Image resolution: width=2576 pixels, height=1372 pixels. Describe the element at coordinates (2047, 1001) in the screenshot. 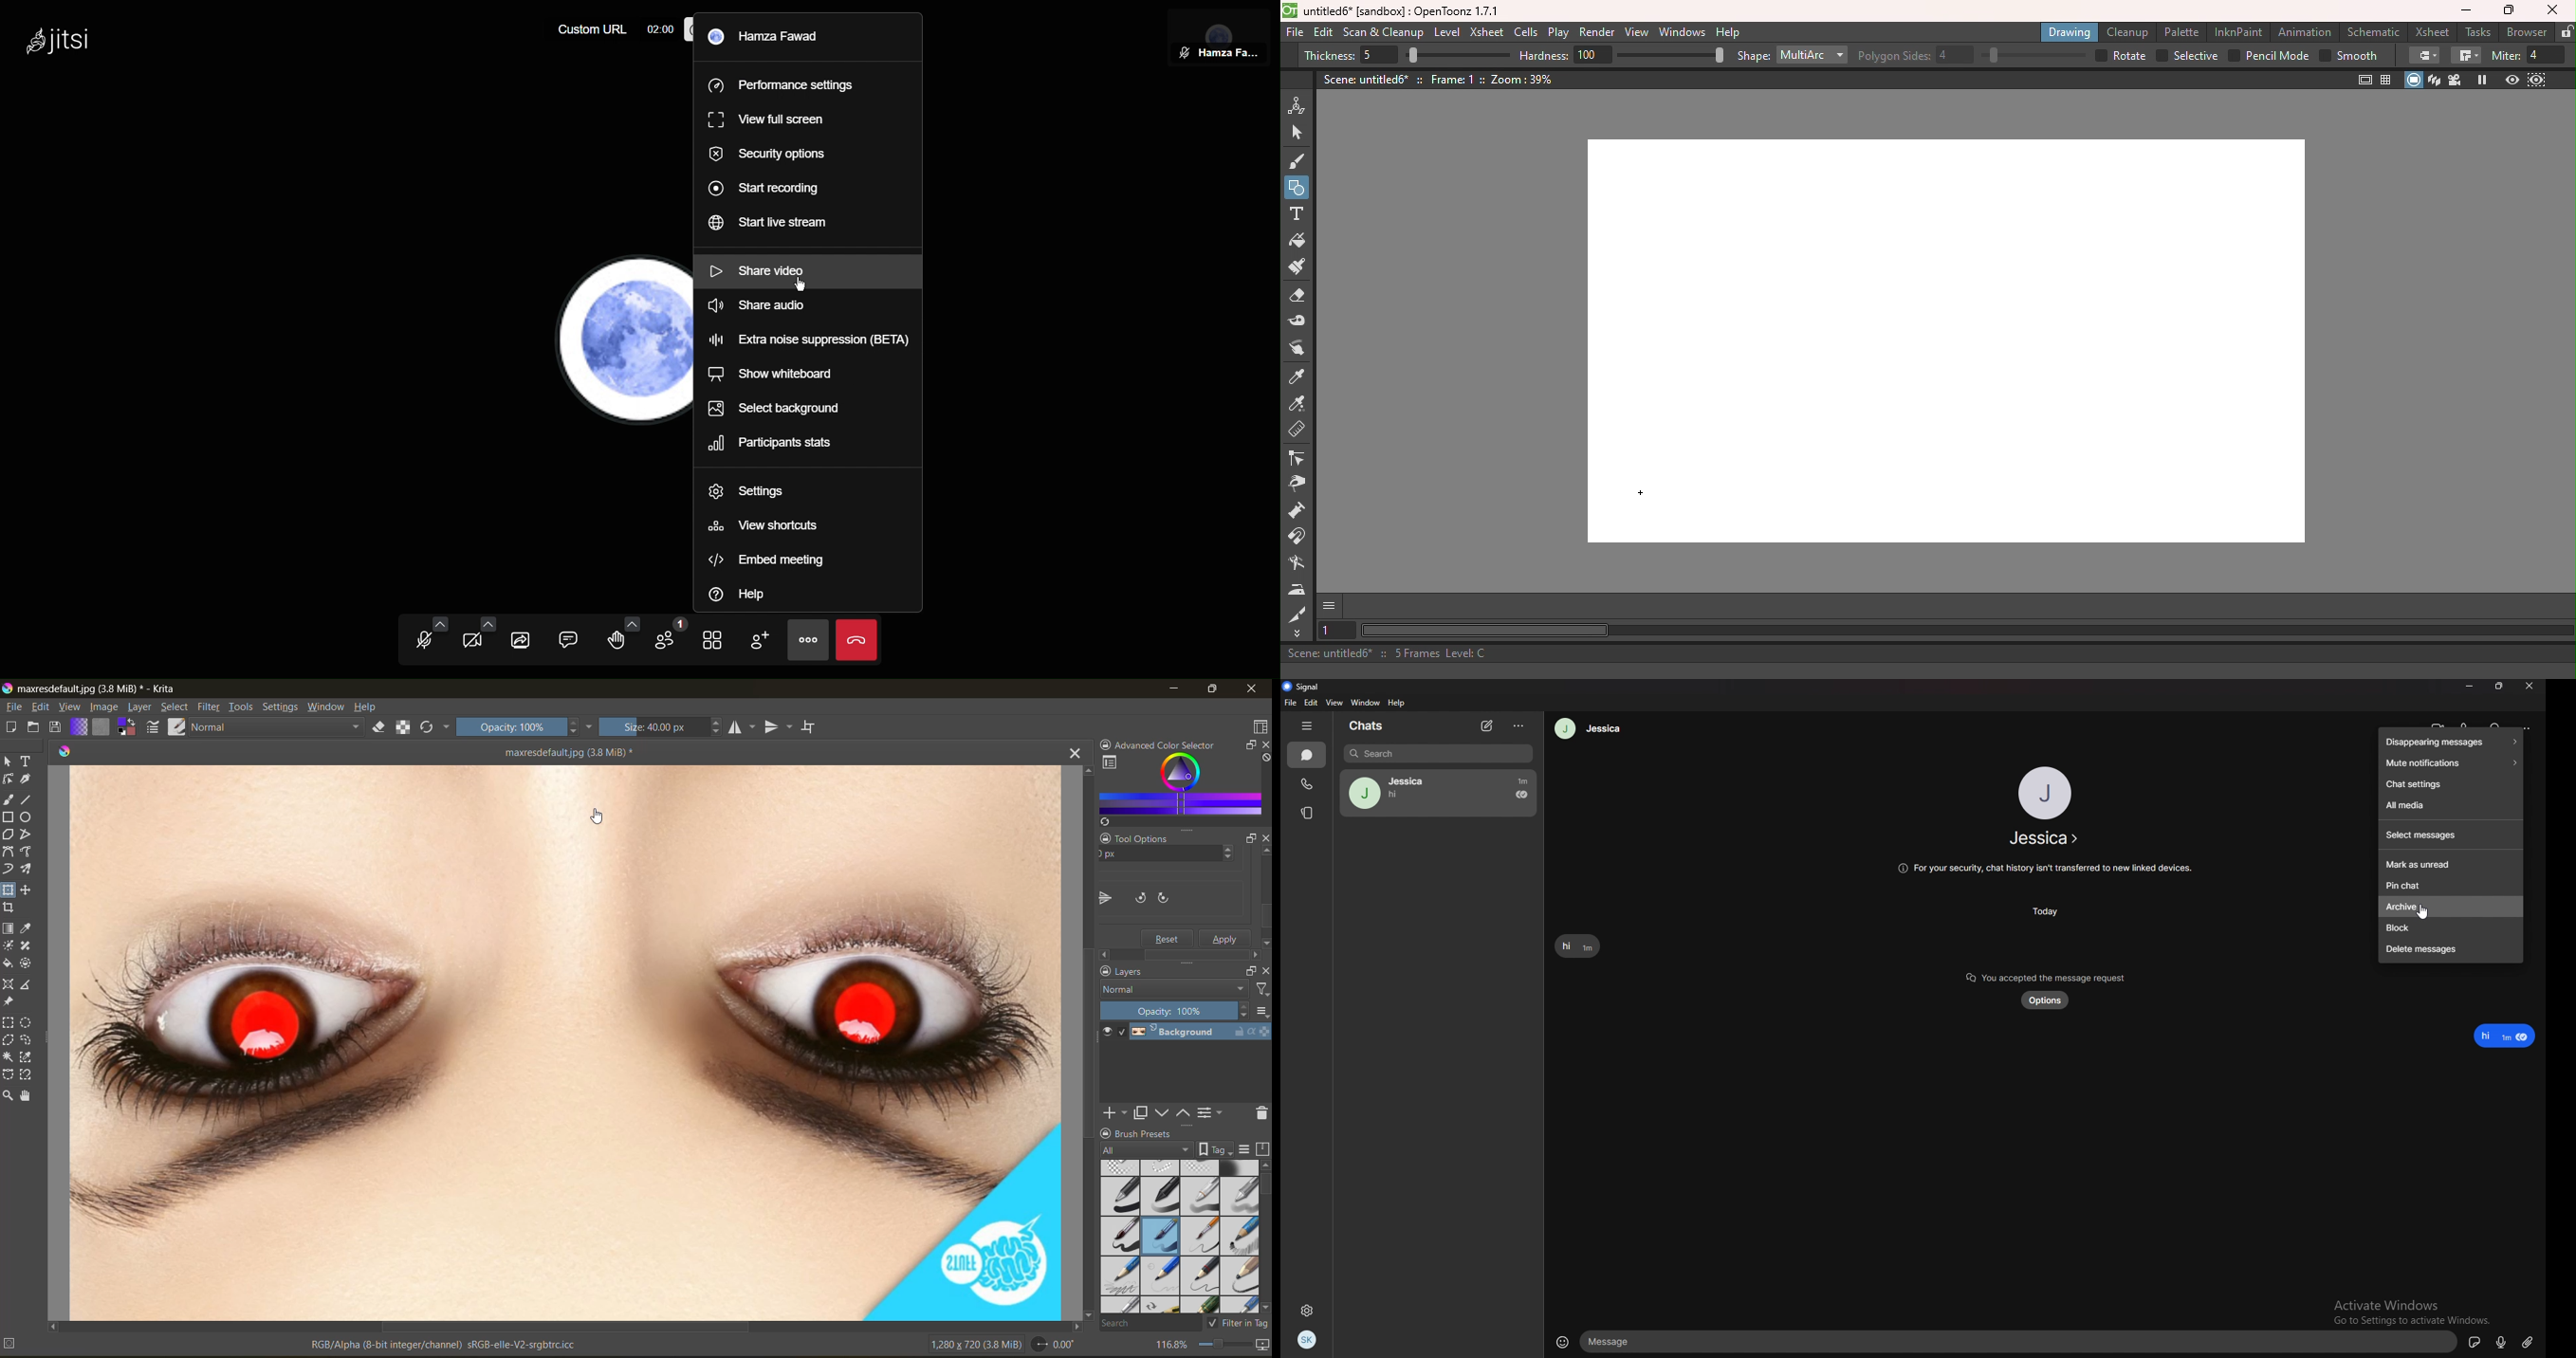

I see `Options` at that location.